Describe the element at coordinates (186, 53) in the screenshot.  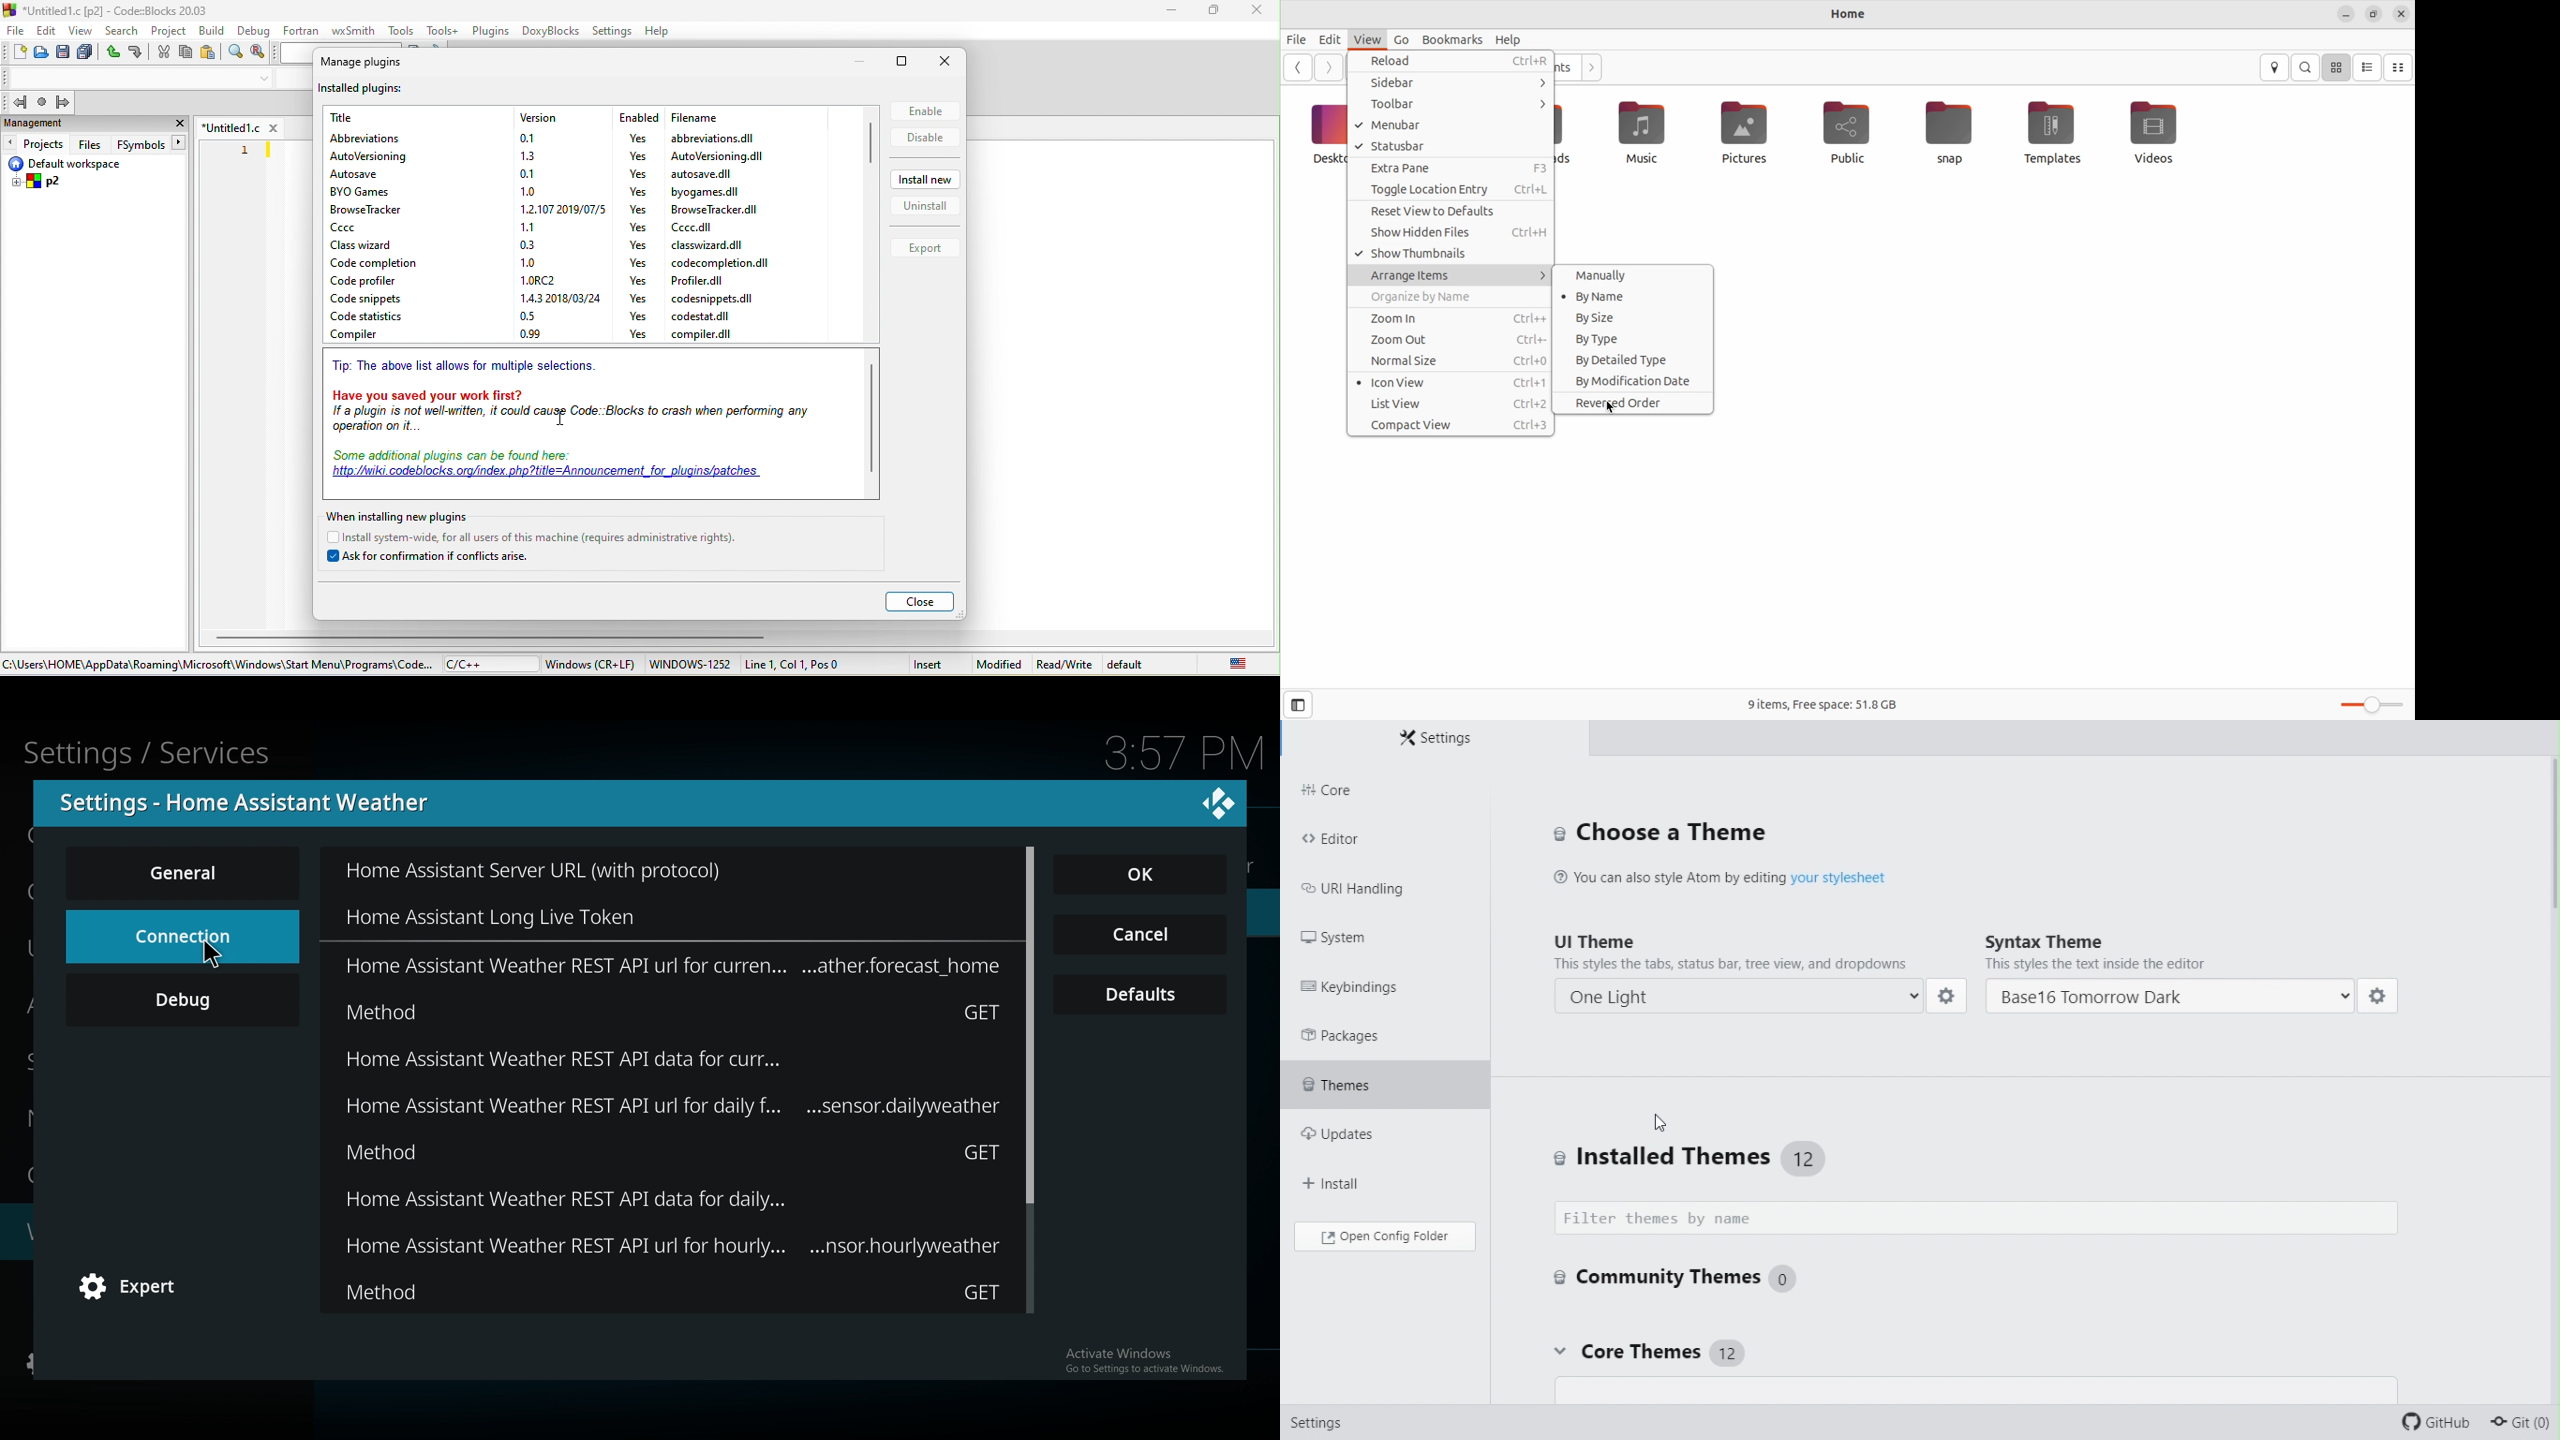
I see `copy` at that location.